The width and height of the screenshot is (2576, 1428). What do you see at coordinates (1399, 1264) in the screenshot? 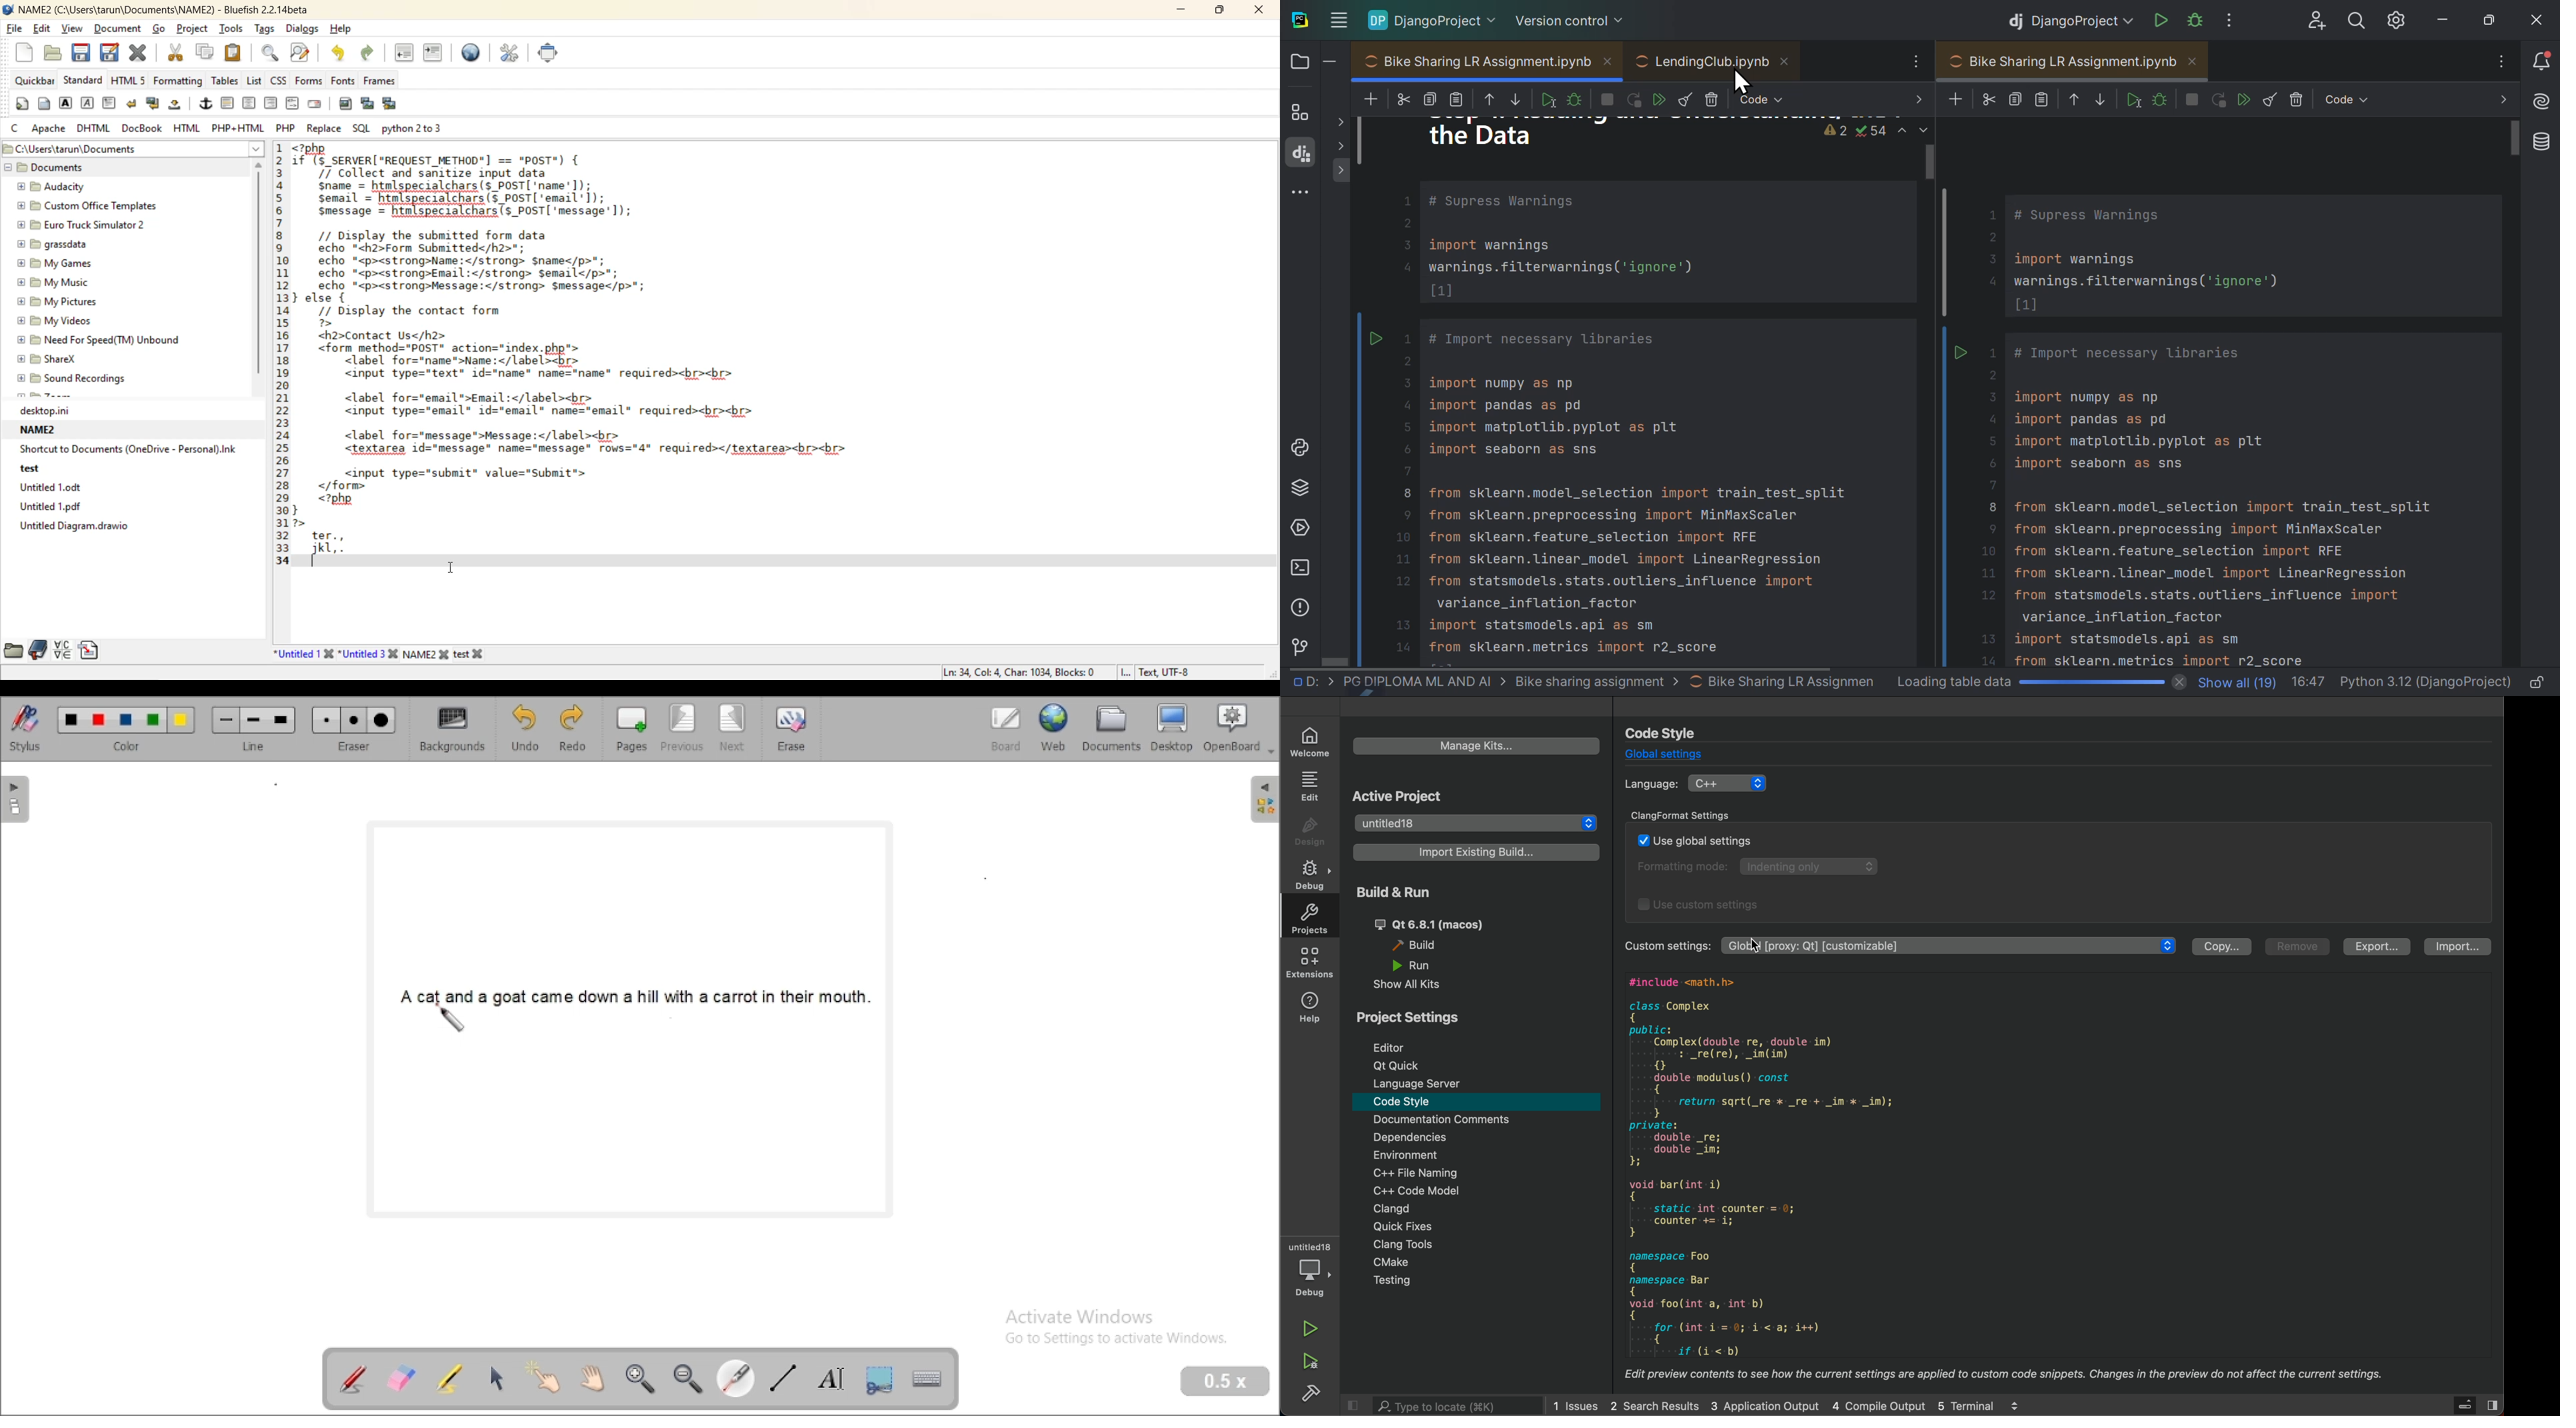
I see `cmake` at bounding box center [1399, 1264].